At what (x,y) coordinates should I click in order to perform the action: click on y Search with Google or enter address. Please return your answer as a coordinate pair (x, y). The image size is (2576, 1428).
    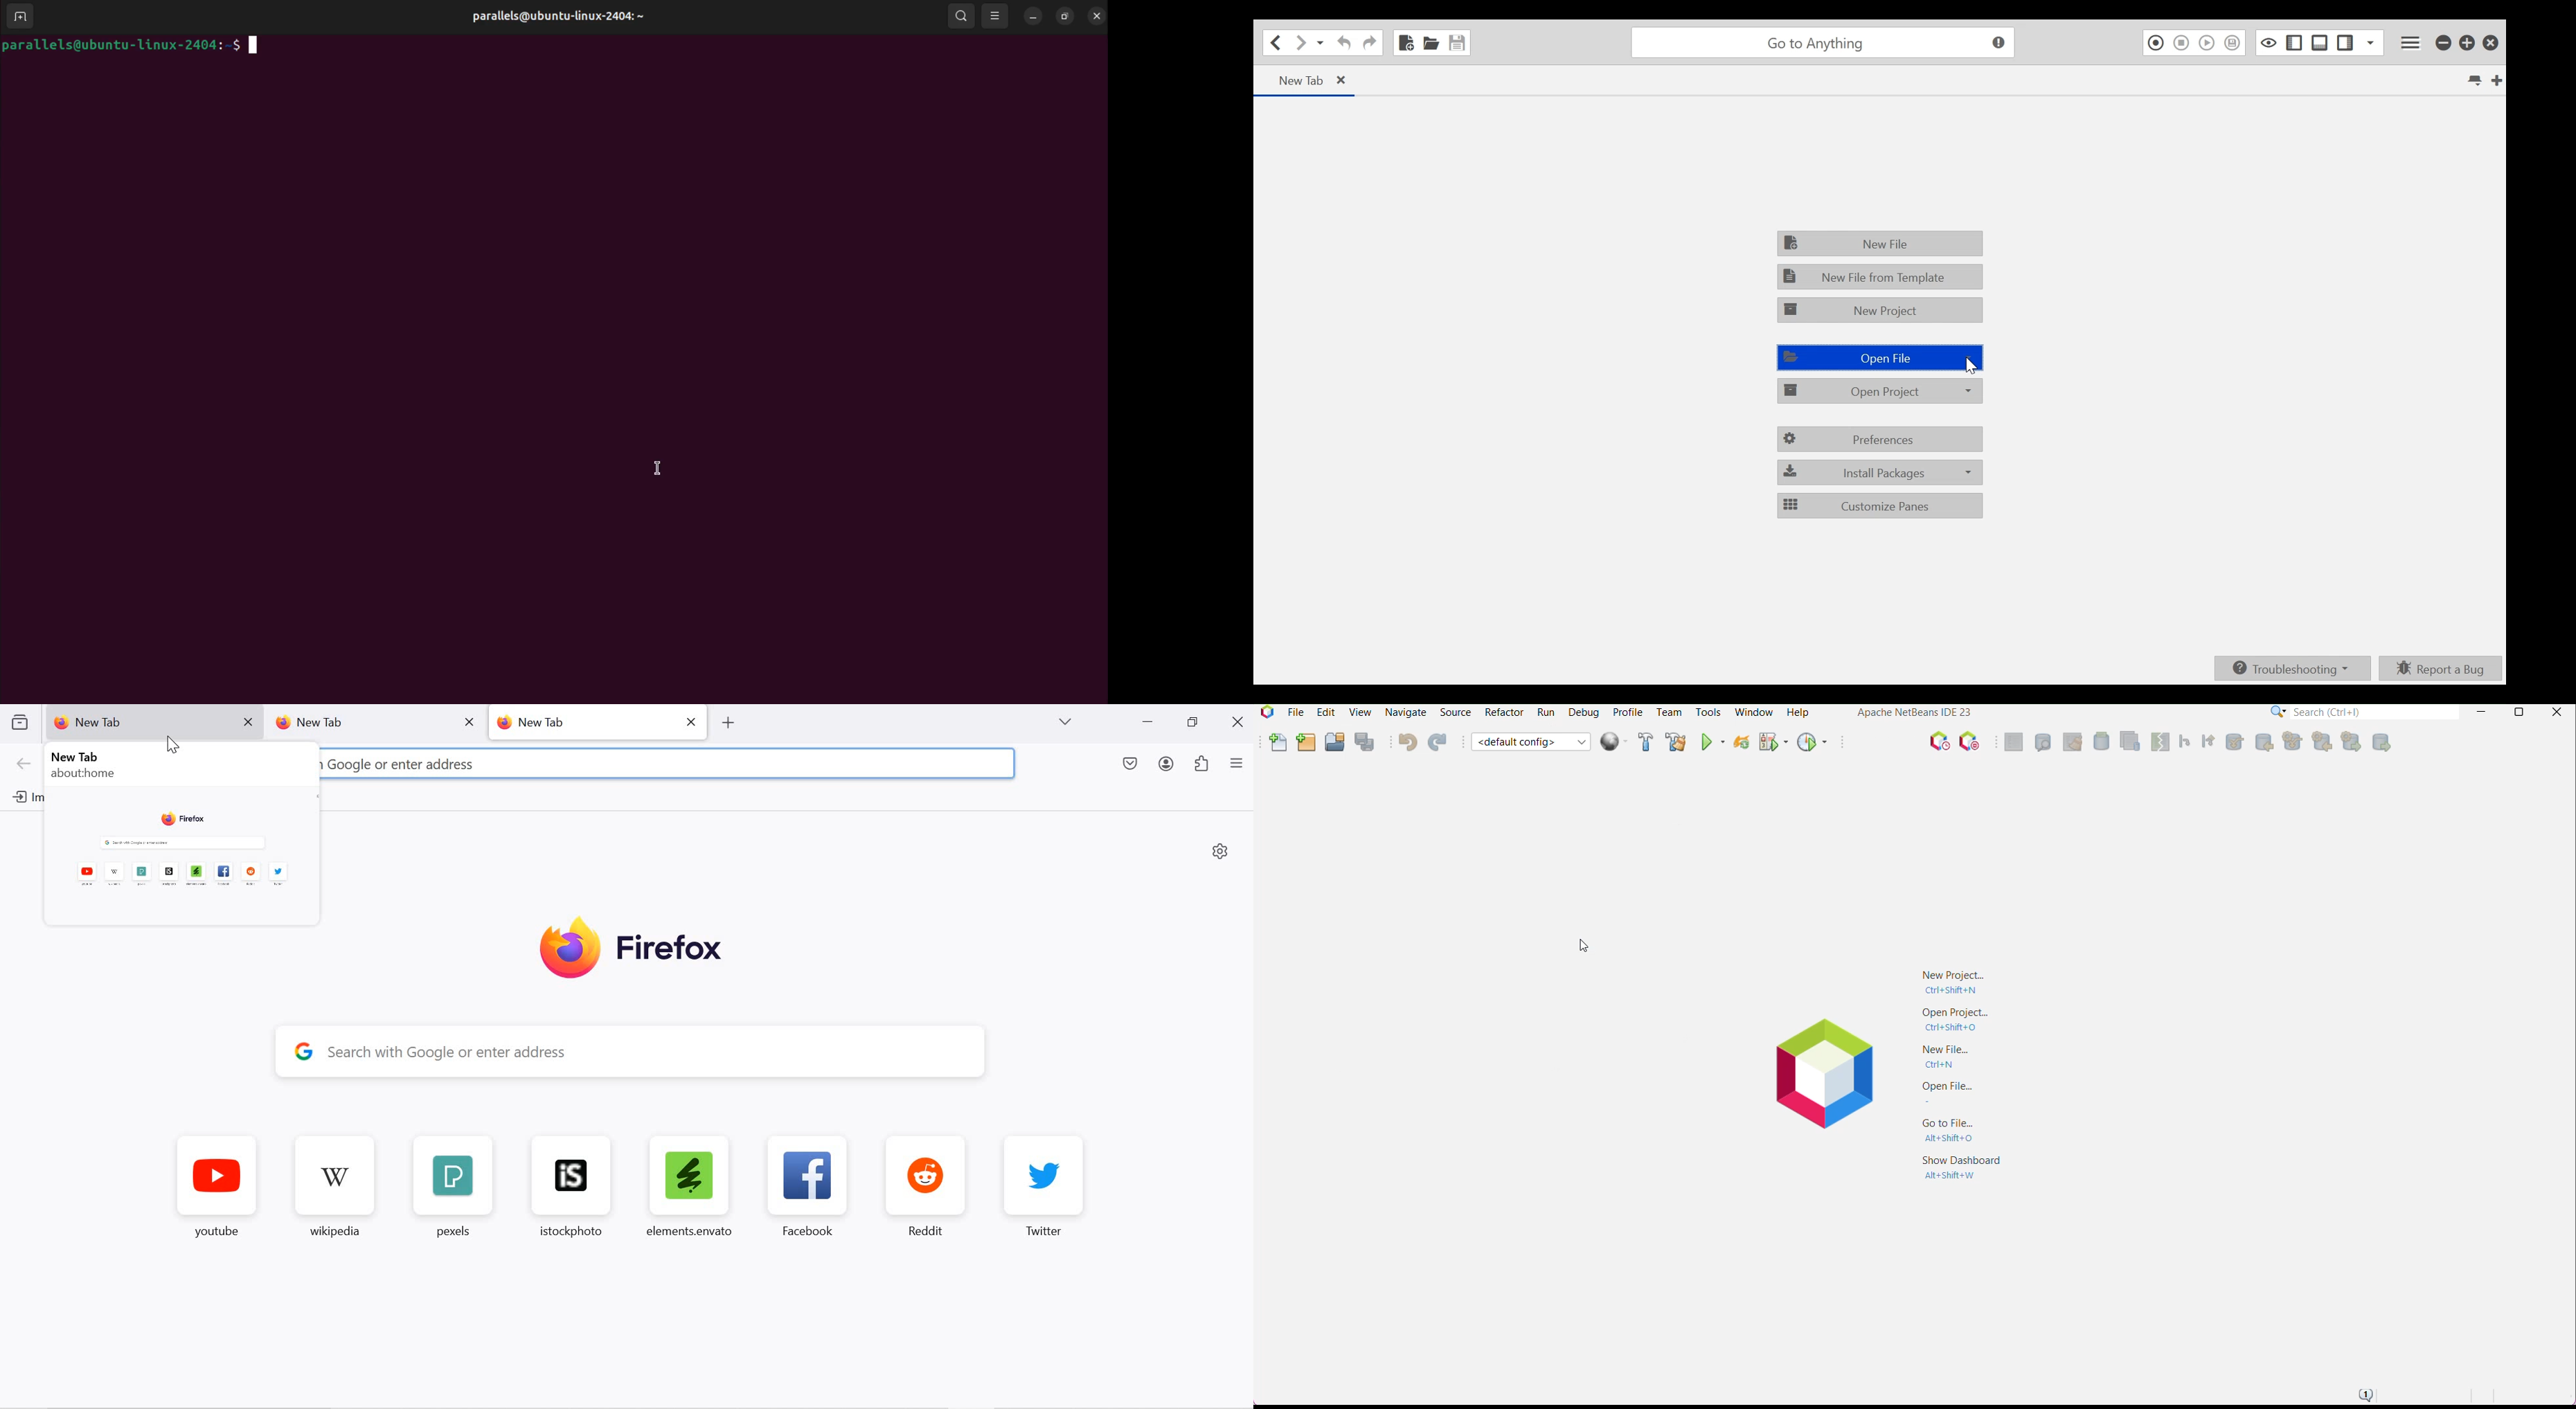
    Looking at the image, I should click on (643, 1052).